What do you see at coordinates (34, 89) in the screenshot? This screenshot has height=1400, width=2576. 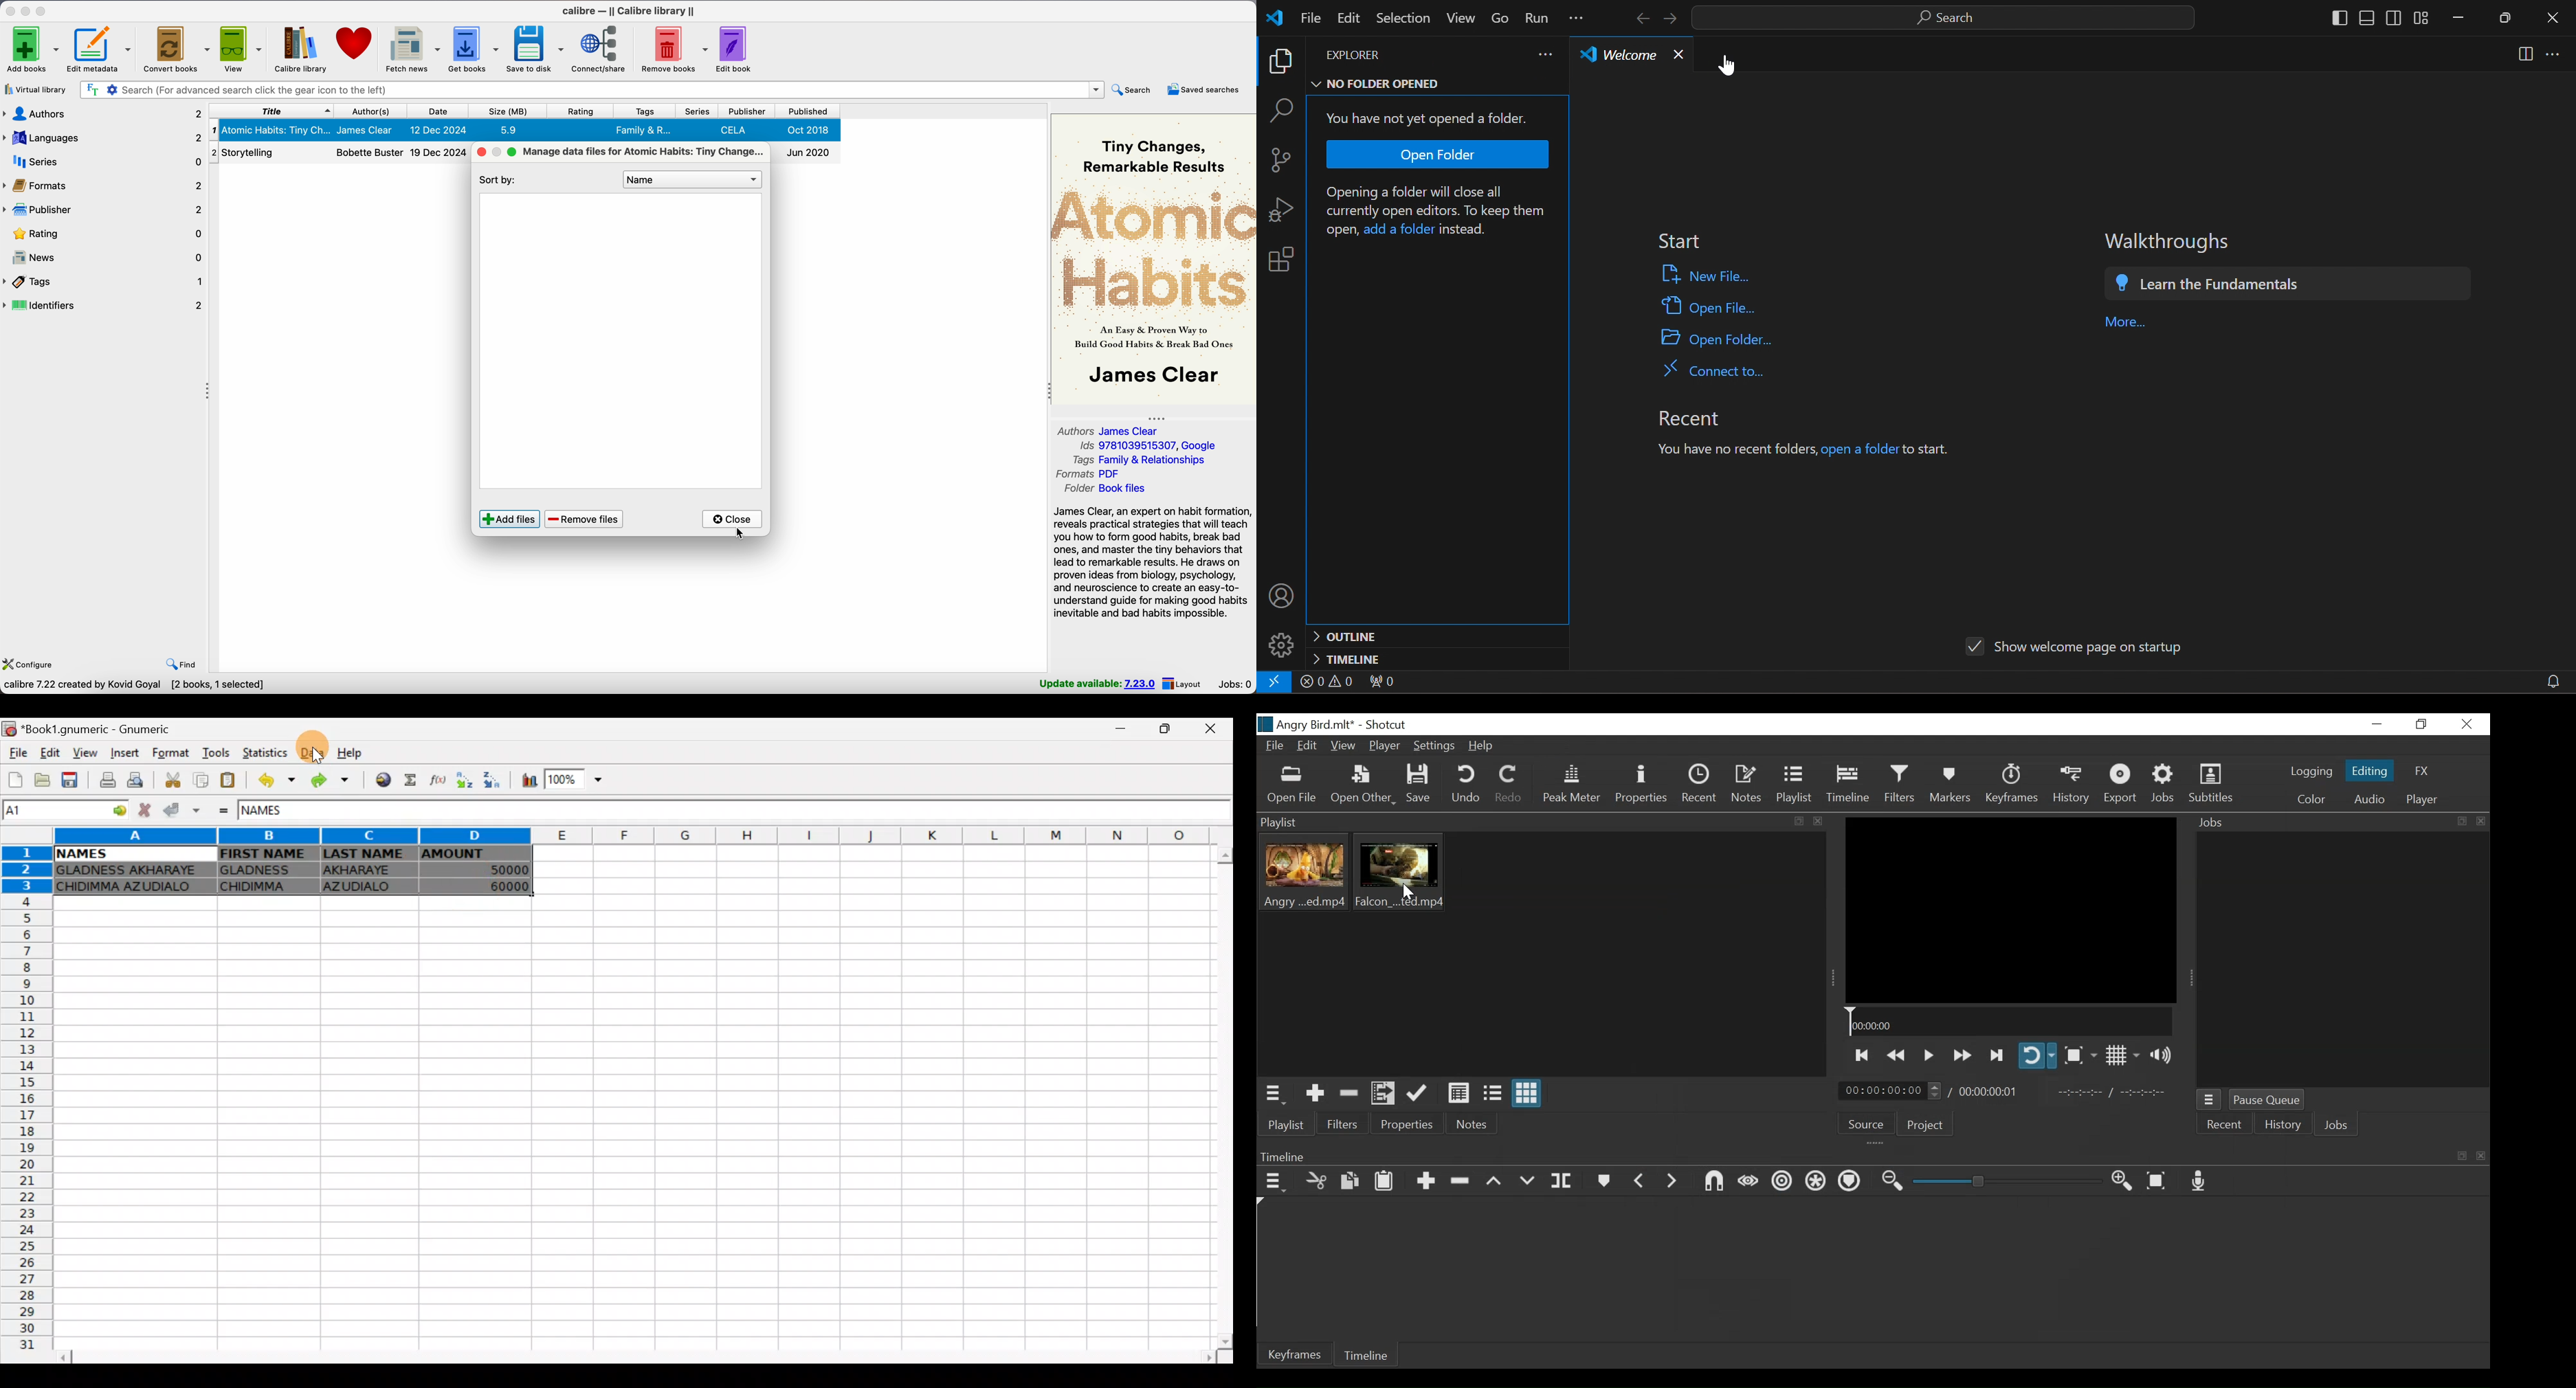 I see `virtual library` at bounding box center [34, 89].